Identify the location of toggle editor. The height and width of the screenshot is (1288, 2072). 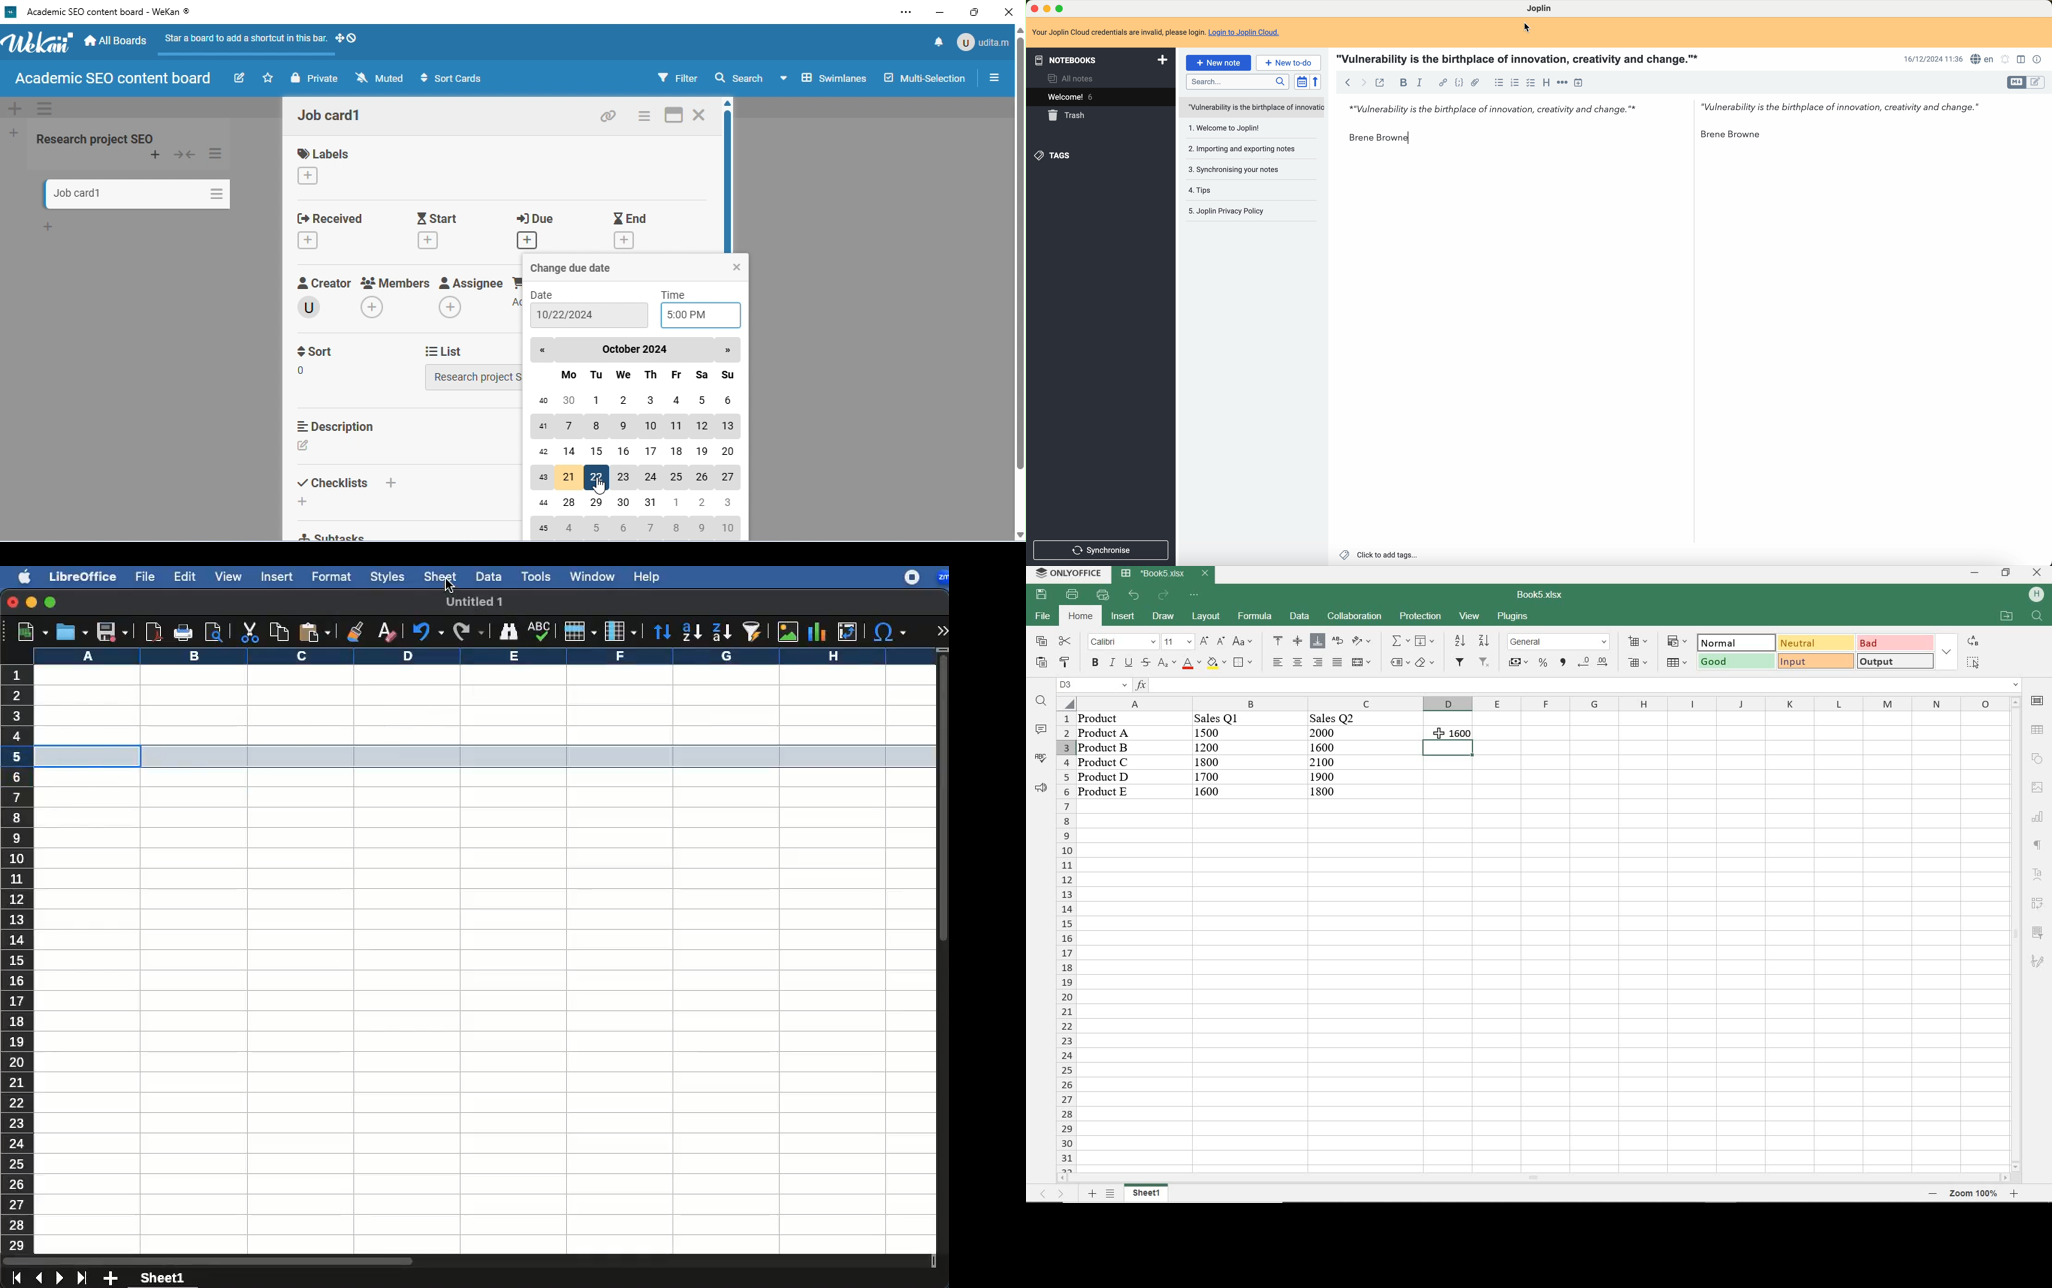
(2014, 82).